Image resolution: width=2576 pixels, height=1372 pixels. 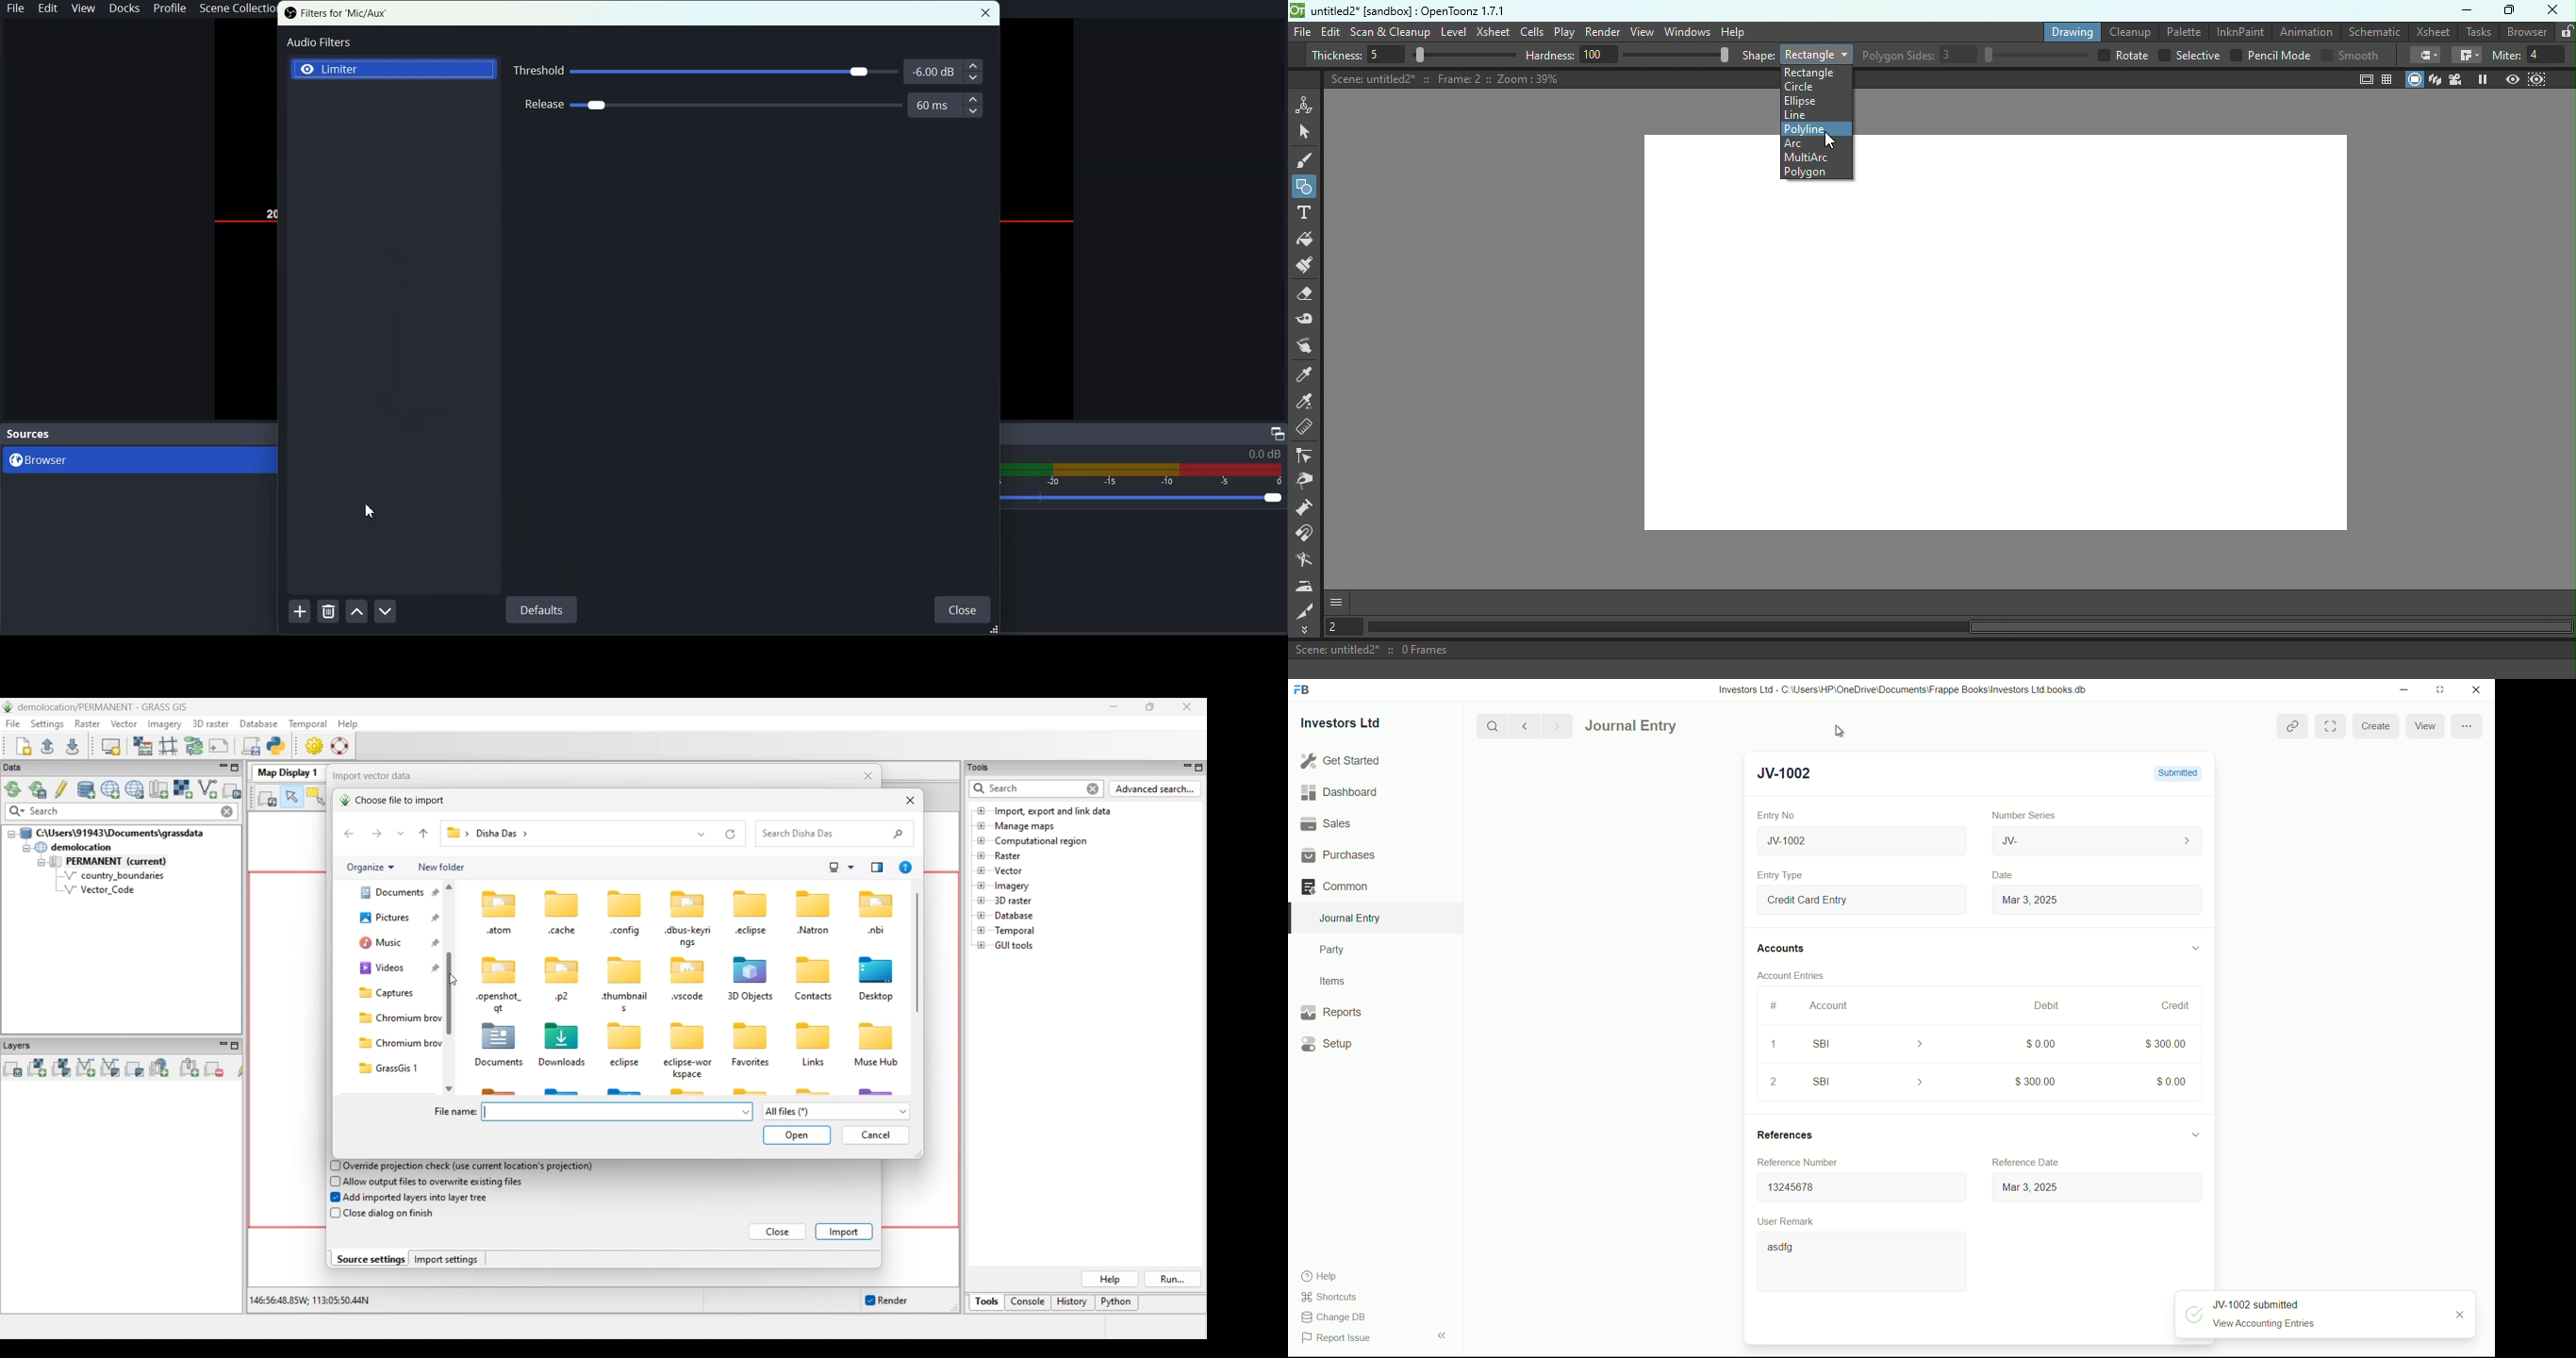 What do you see at coordinates (1780, 875) in the screenshot?
I see `Entry Type` at bounding box center [1780, 875].